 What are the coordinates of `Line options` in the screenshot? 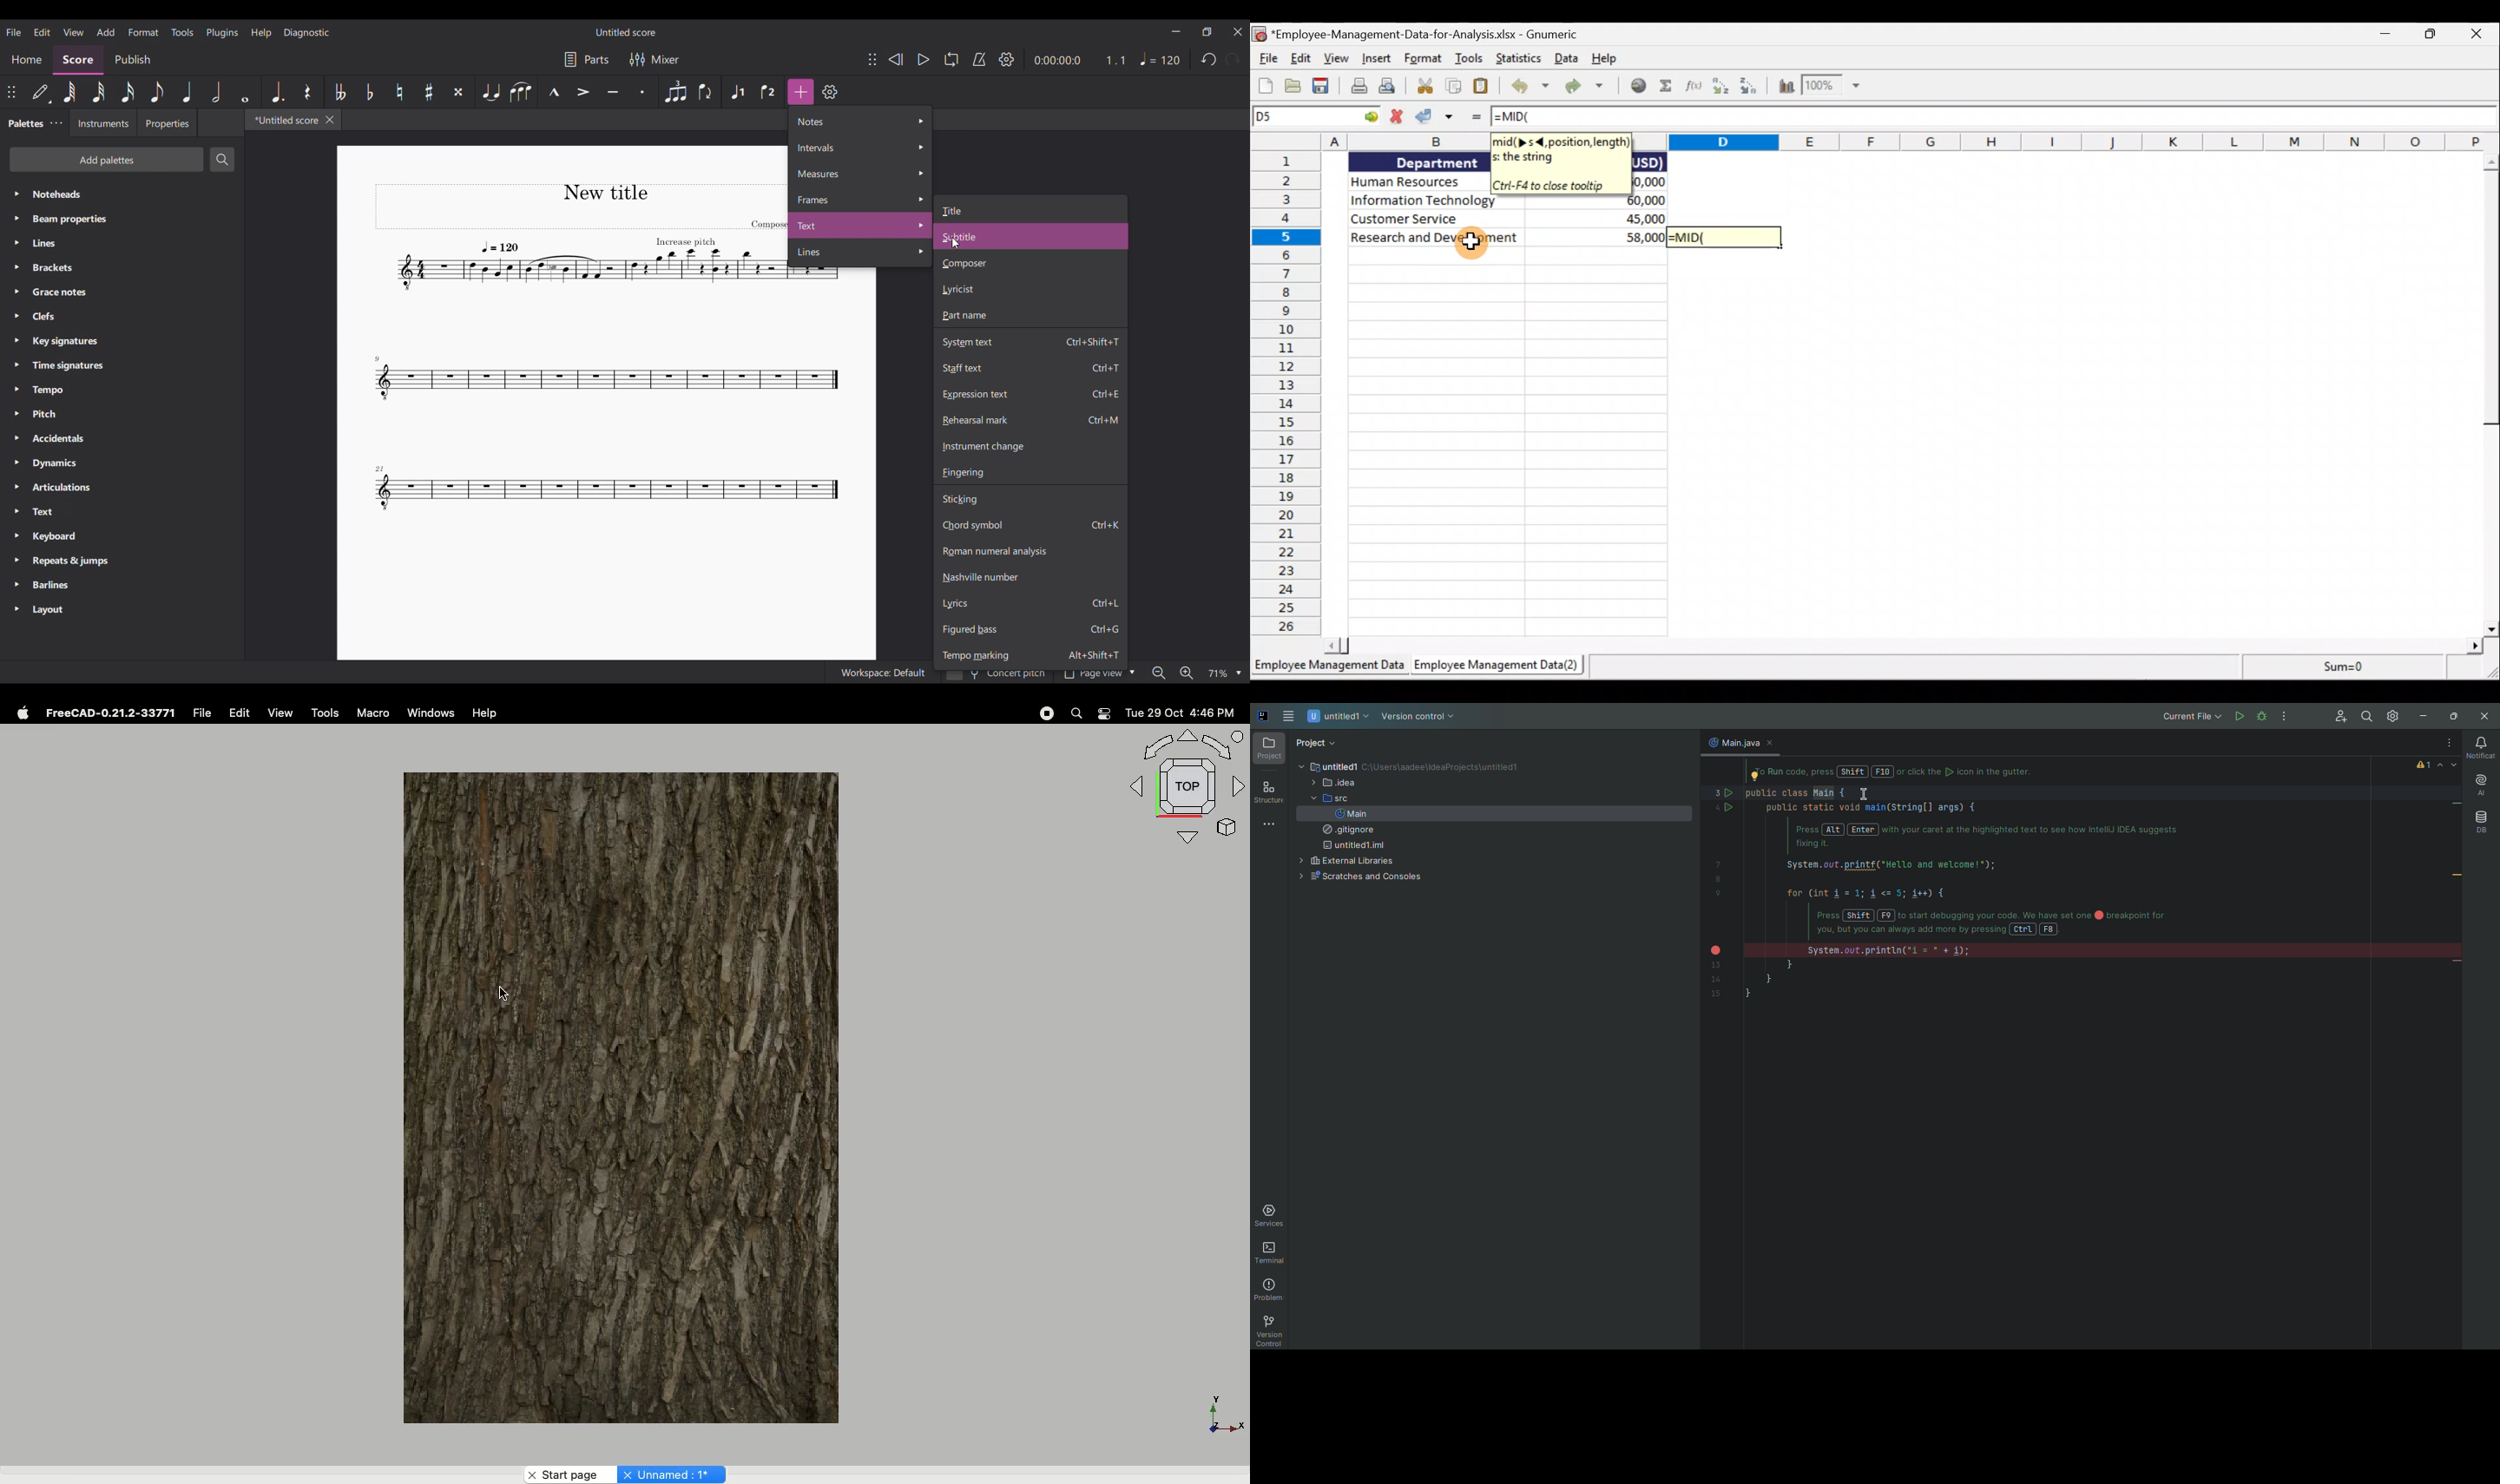 It's located at (861, 253).